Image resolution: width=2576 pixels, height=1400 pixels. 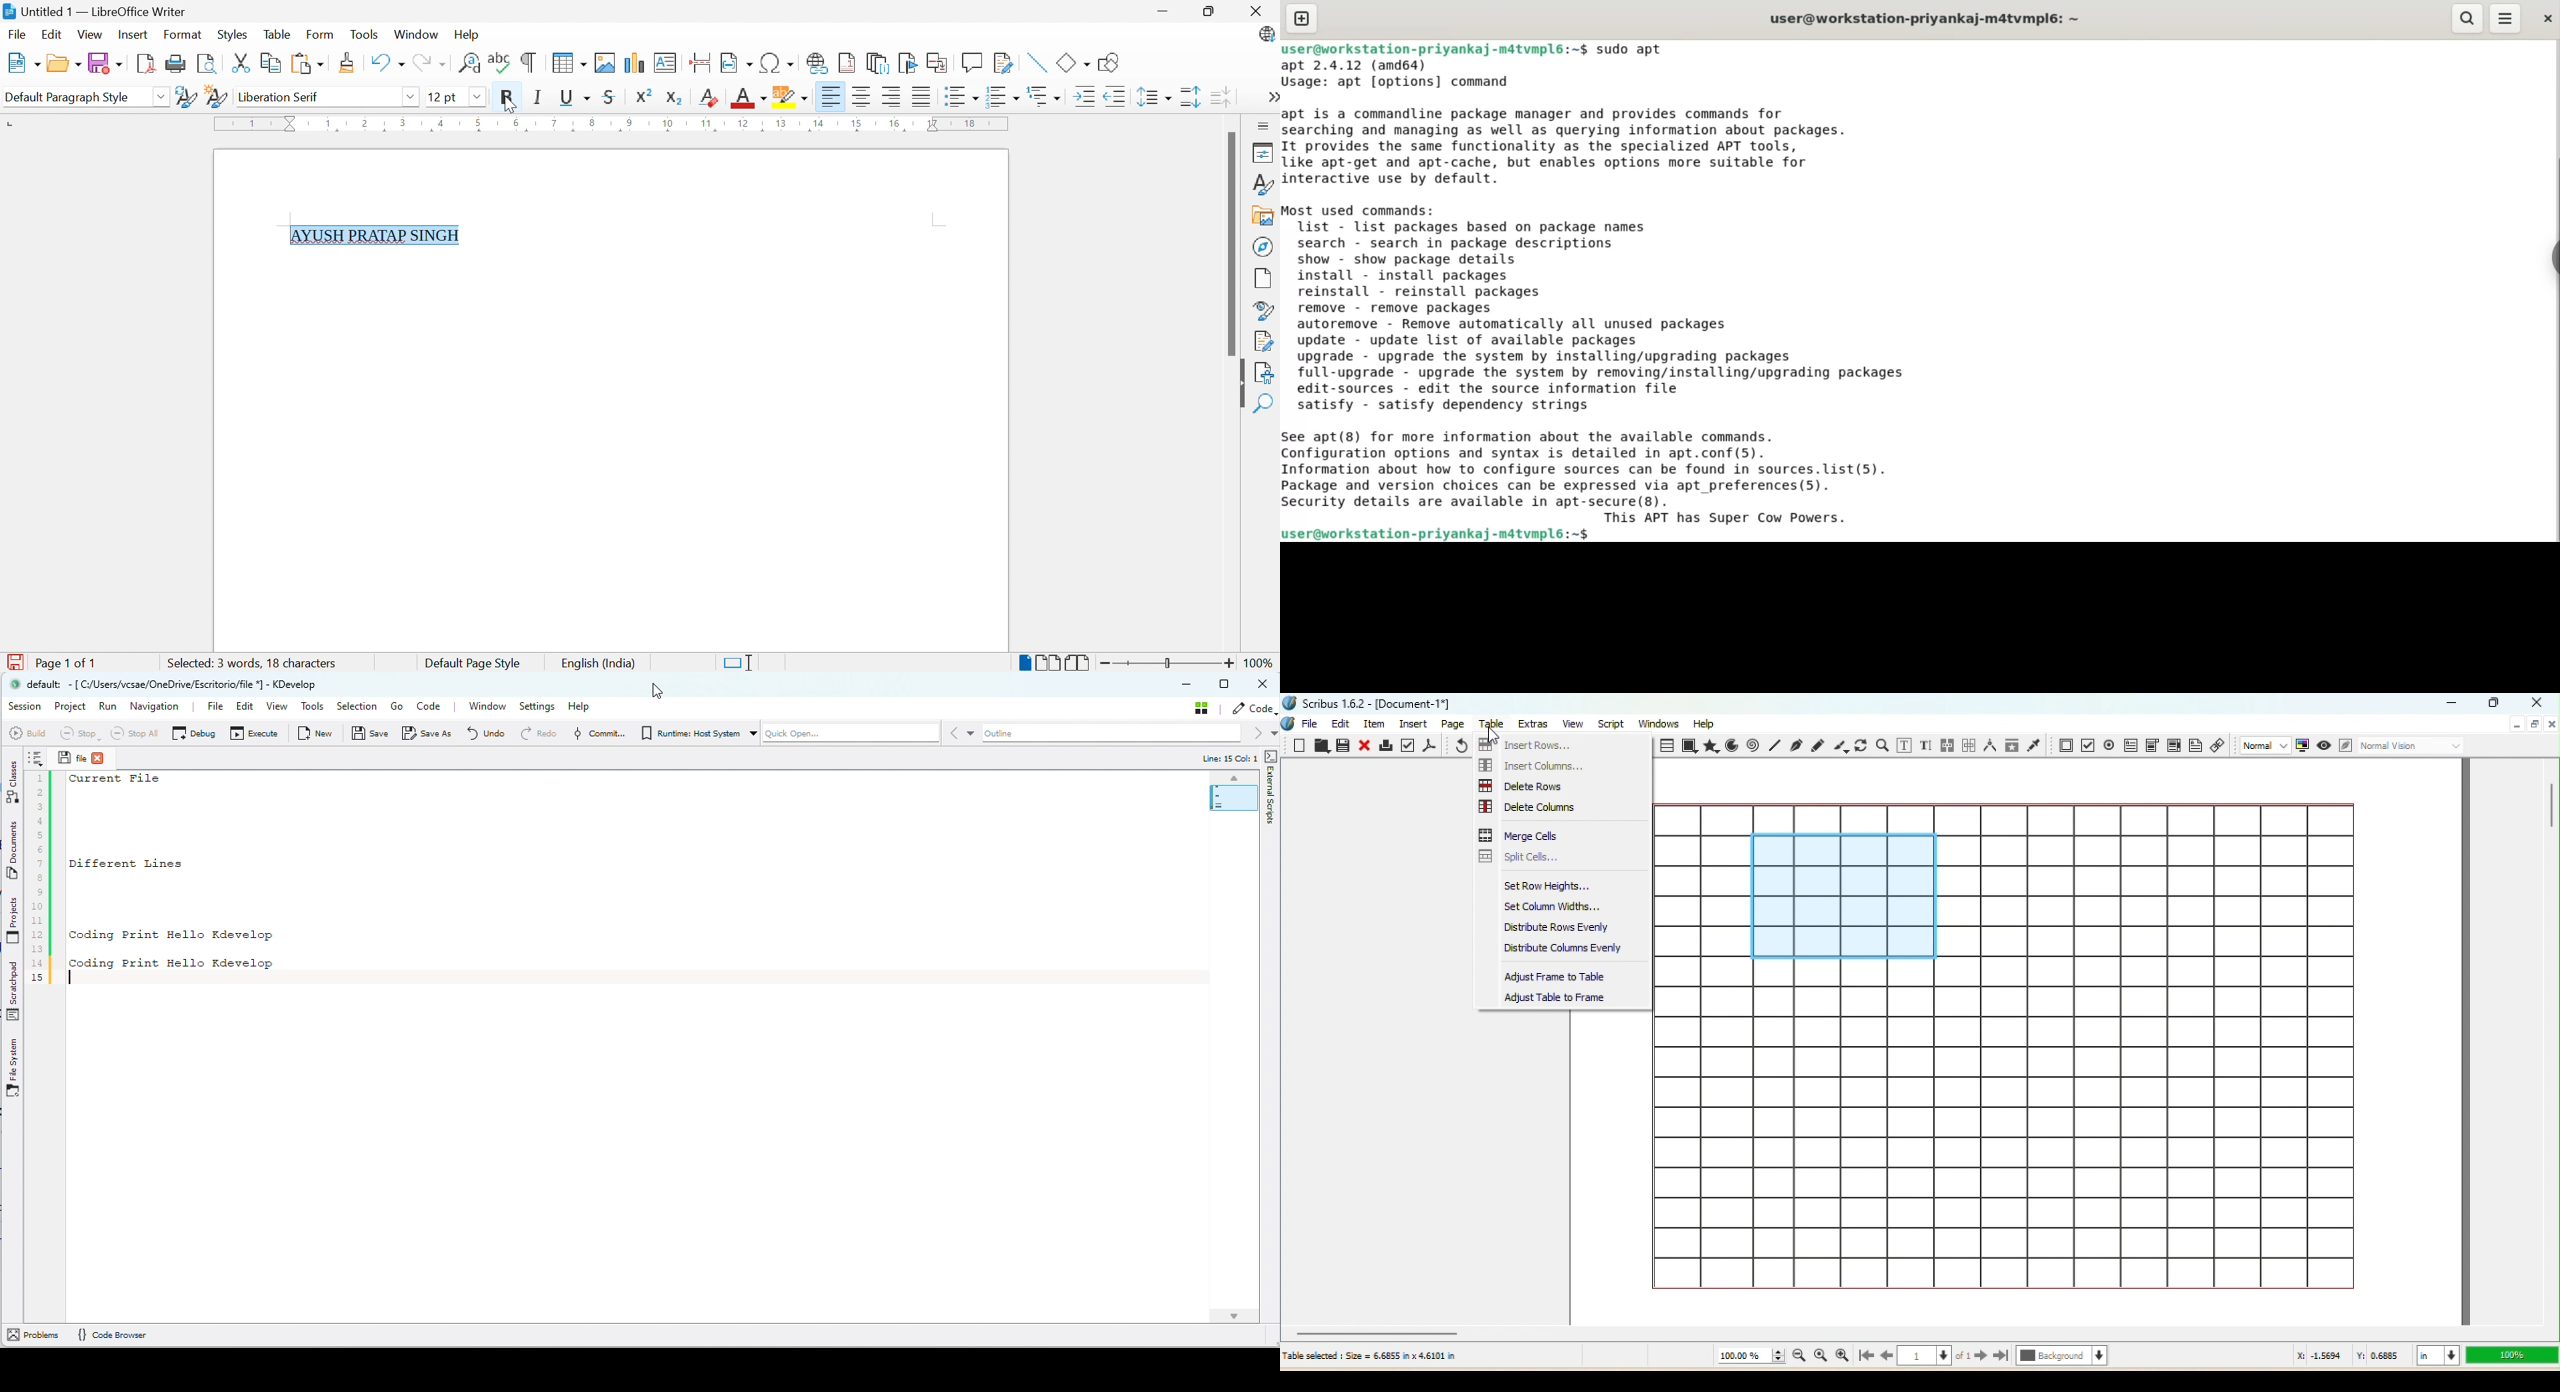 What do you see at coordinates (1340, 724) in the screenshot?
I see `Edit` at bounding box center [1340, 724].